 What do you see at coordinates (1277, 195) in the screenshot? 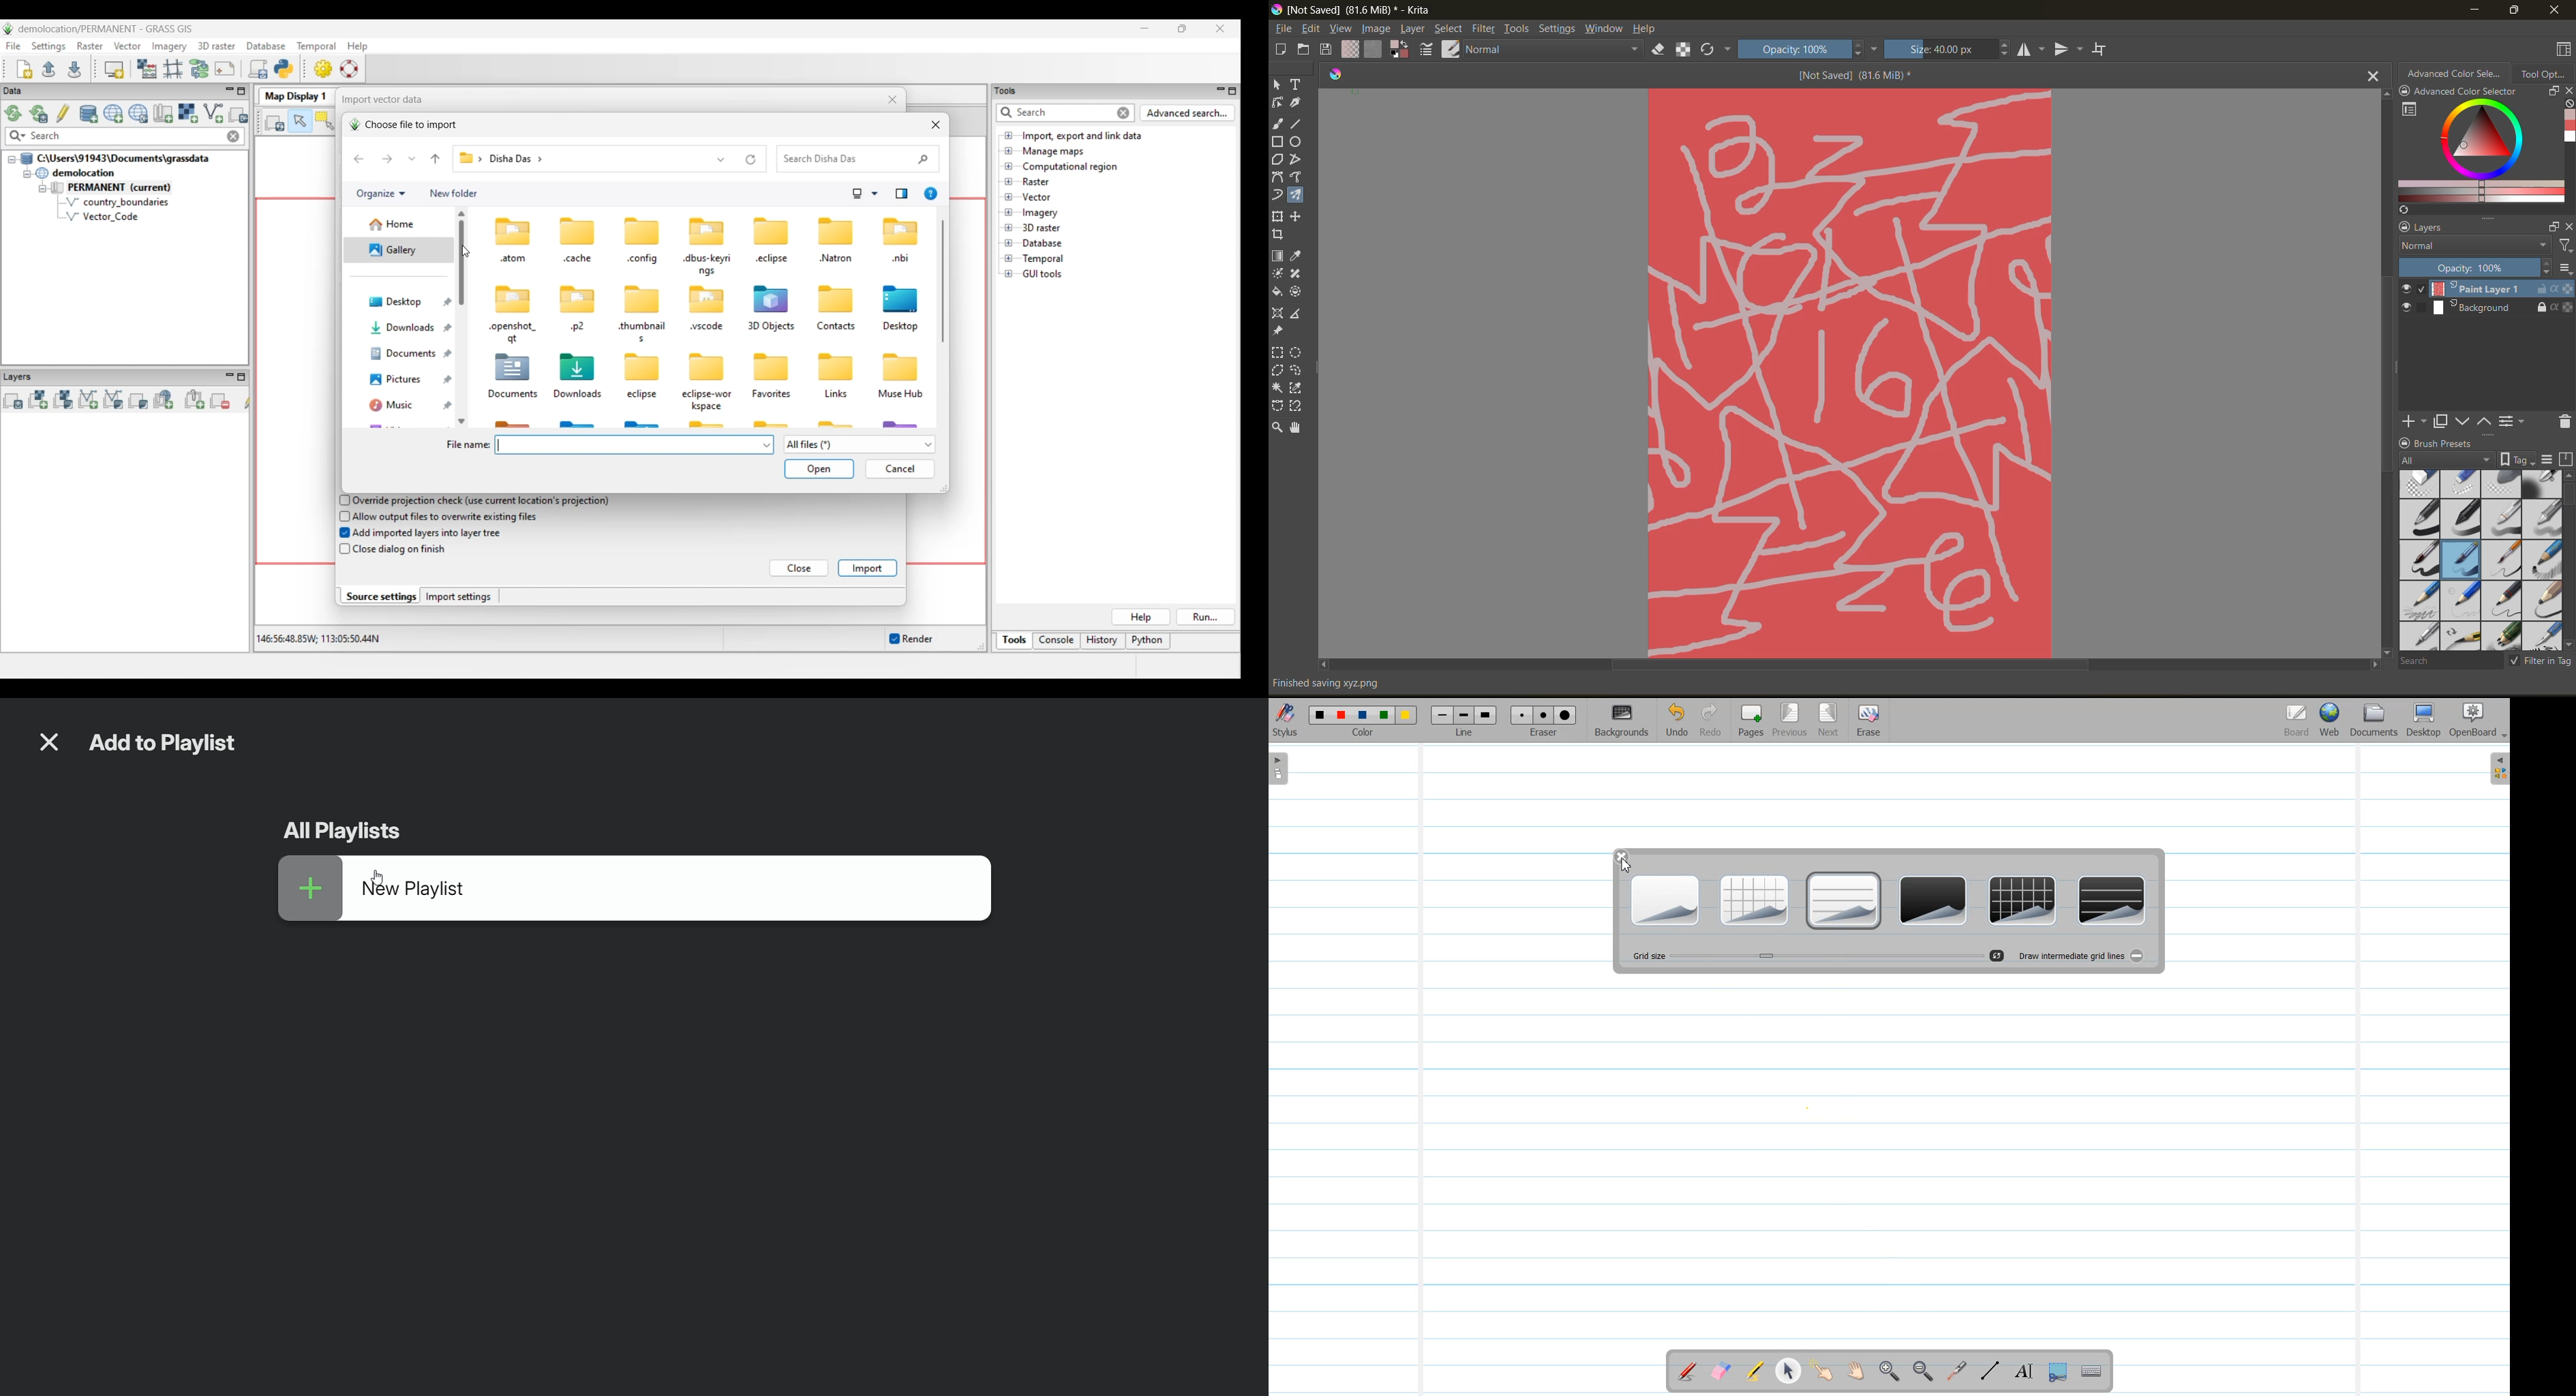
I see `tool` at bounding box center [1277, 195].